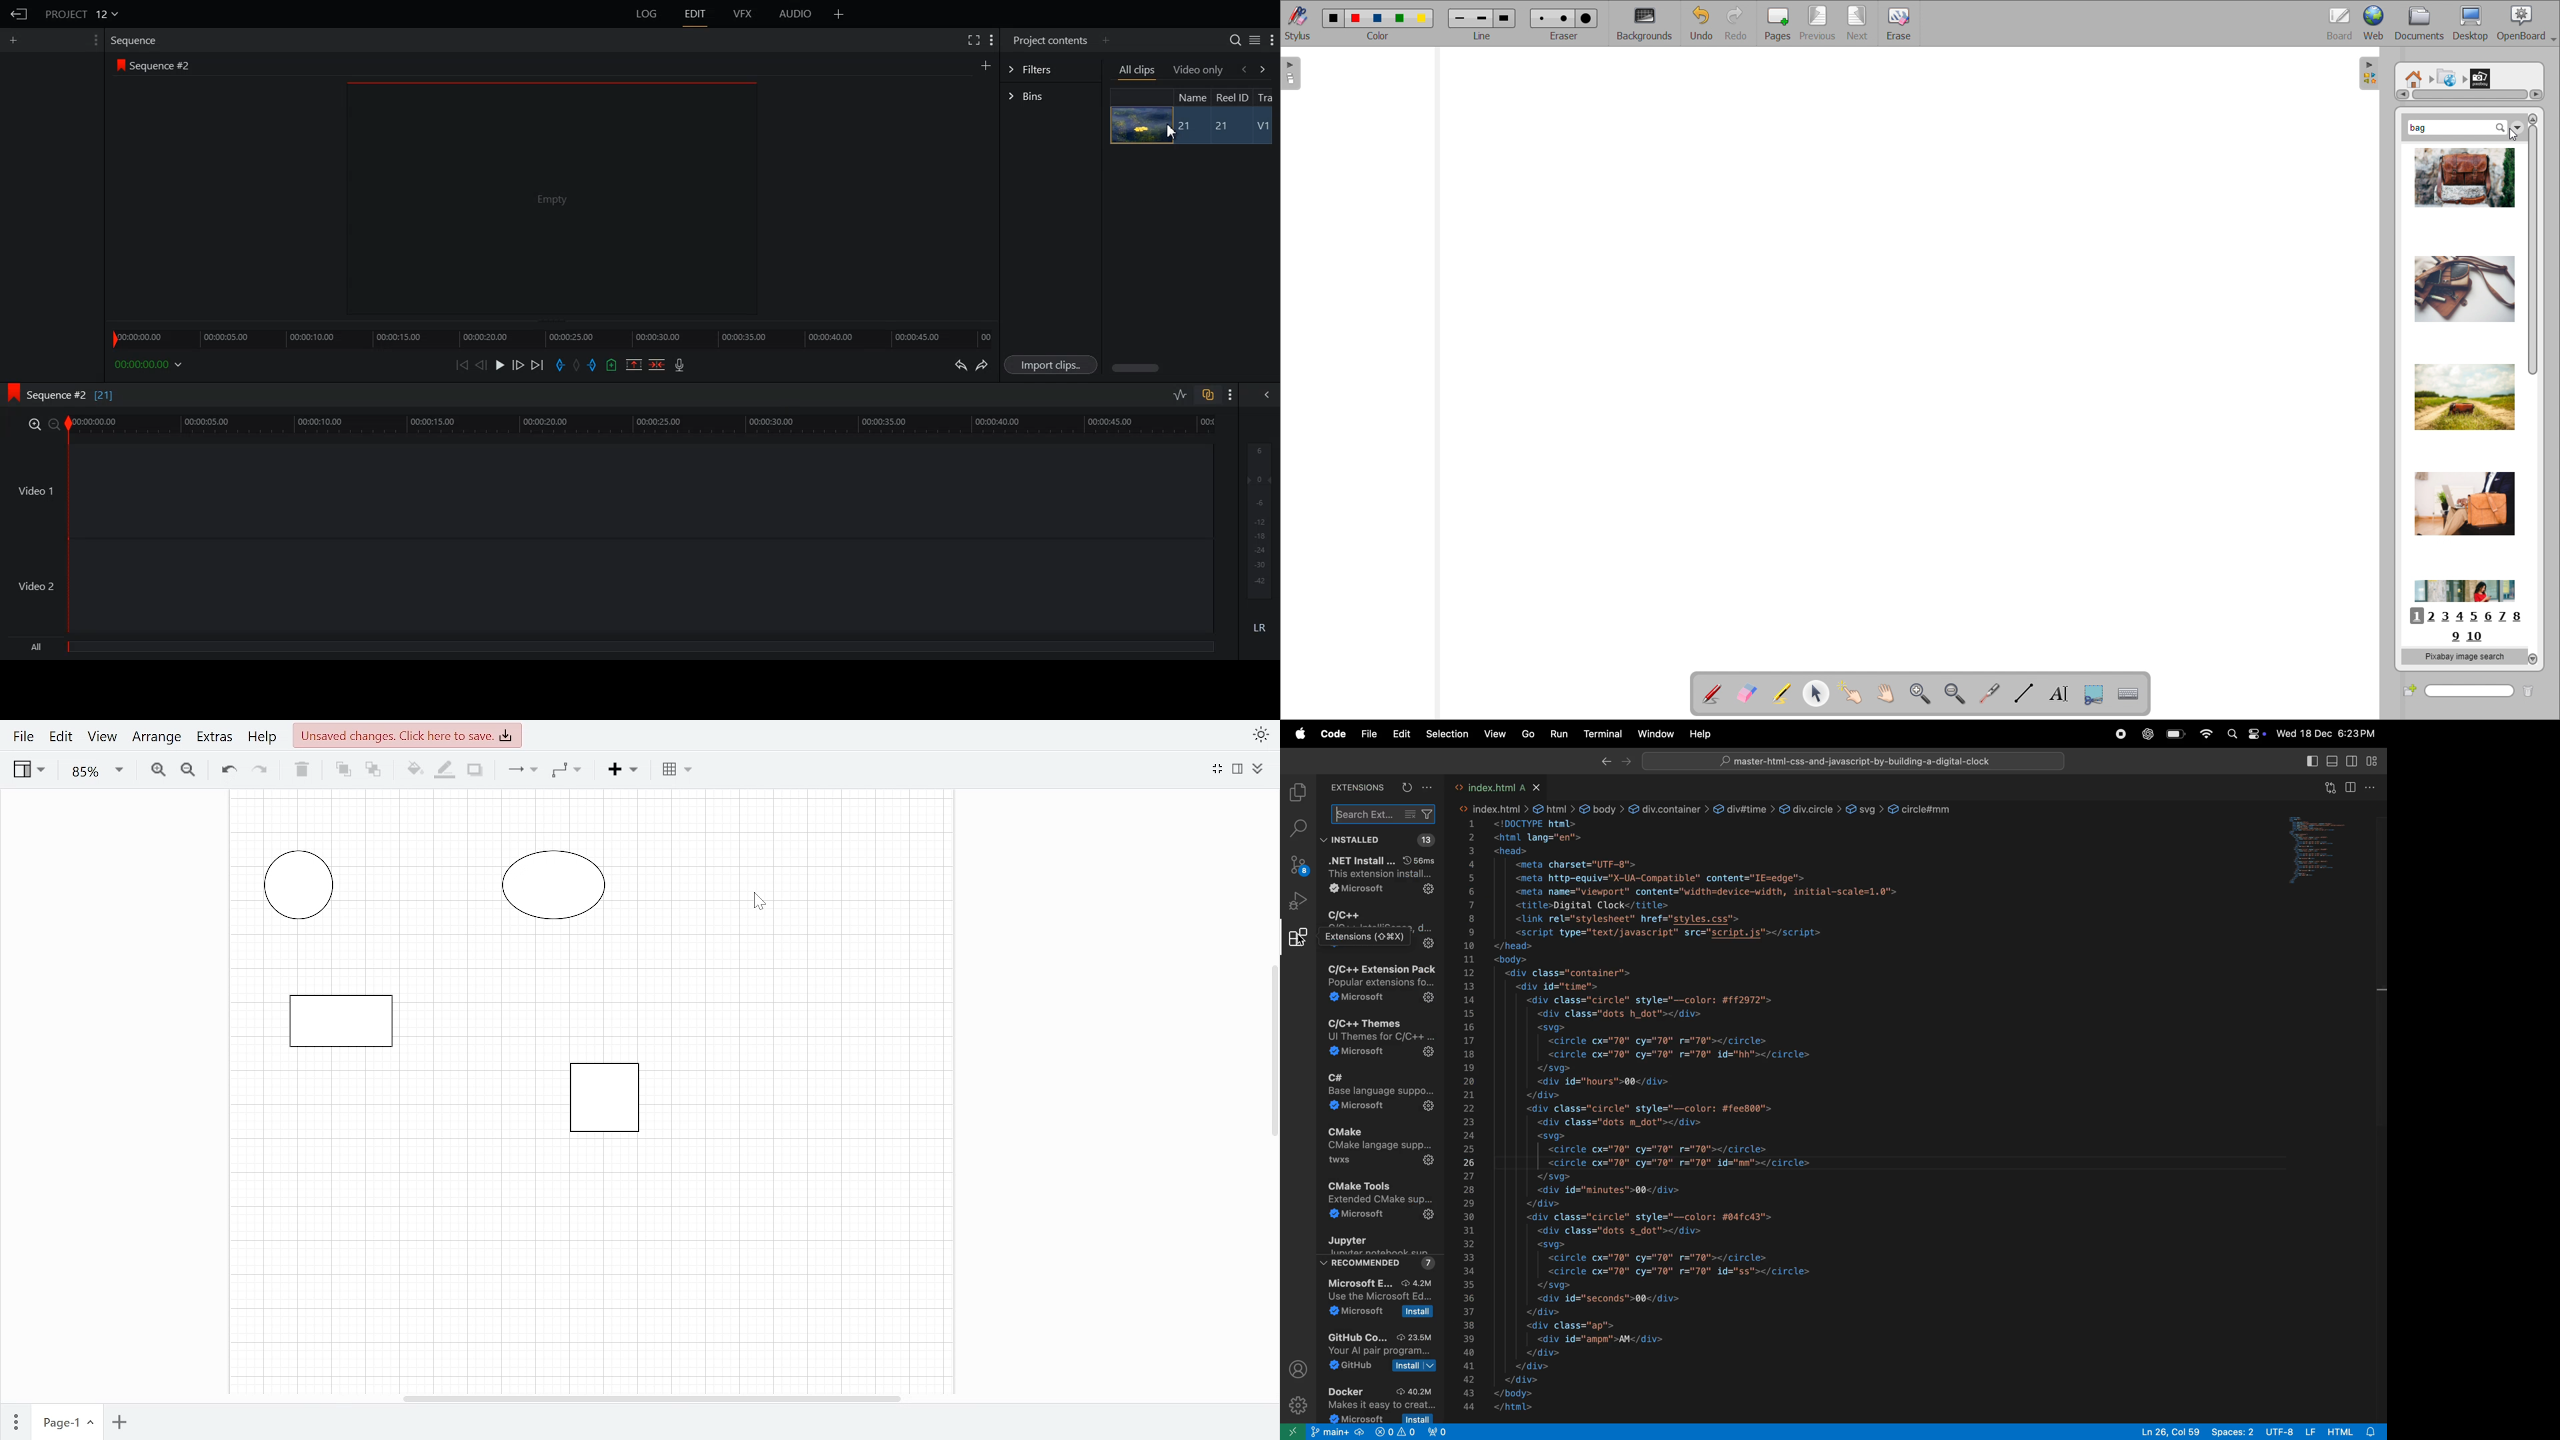 The image size is (2576, 1456). I want to click on Zoom out, so click(187, 772).